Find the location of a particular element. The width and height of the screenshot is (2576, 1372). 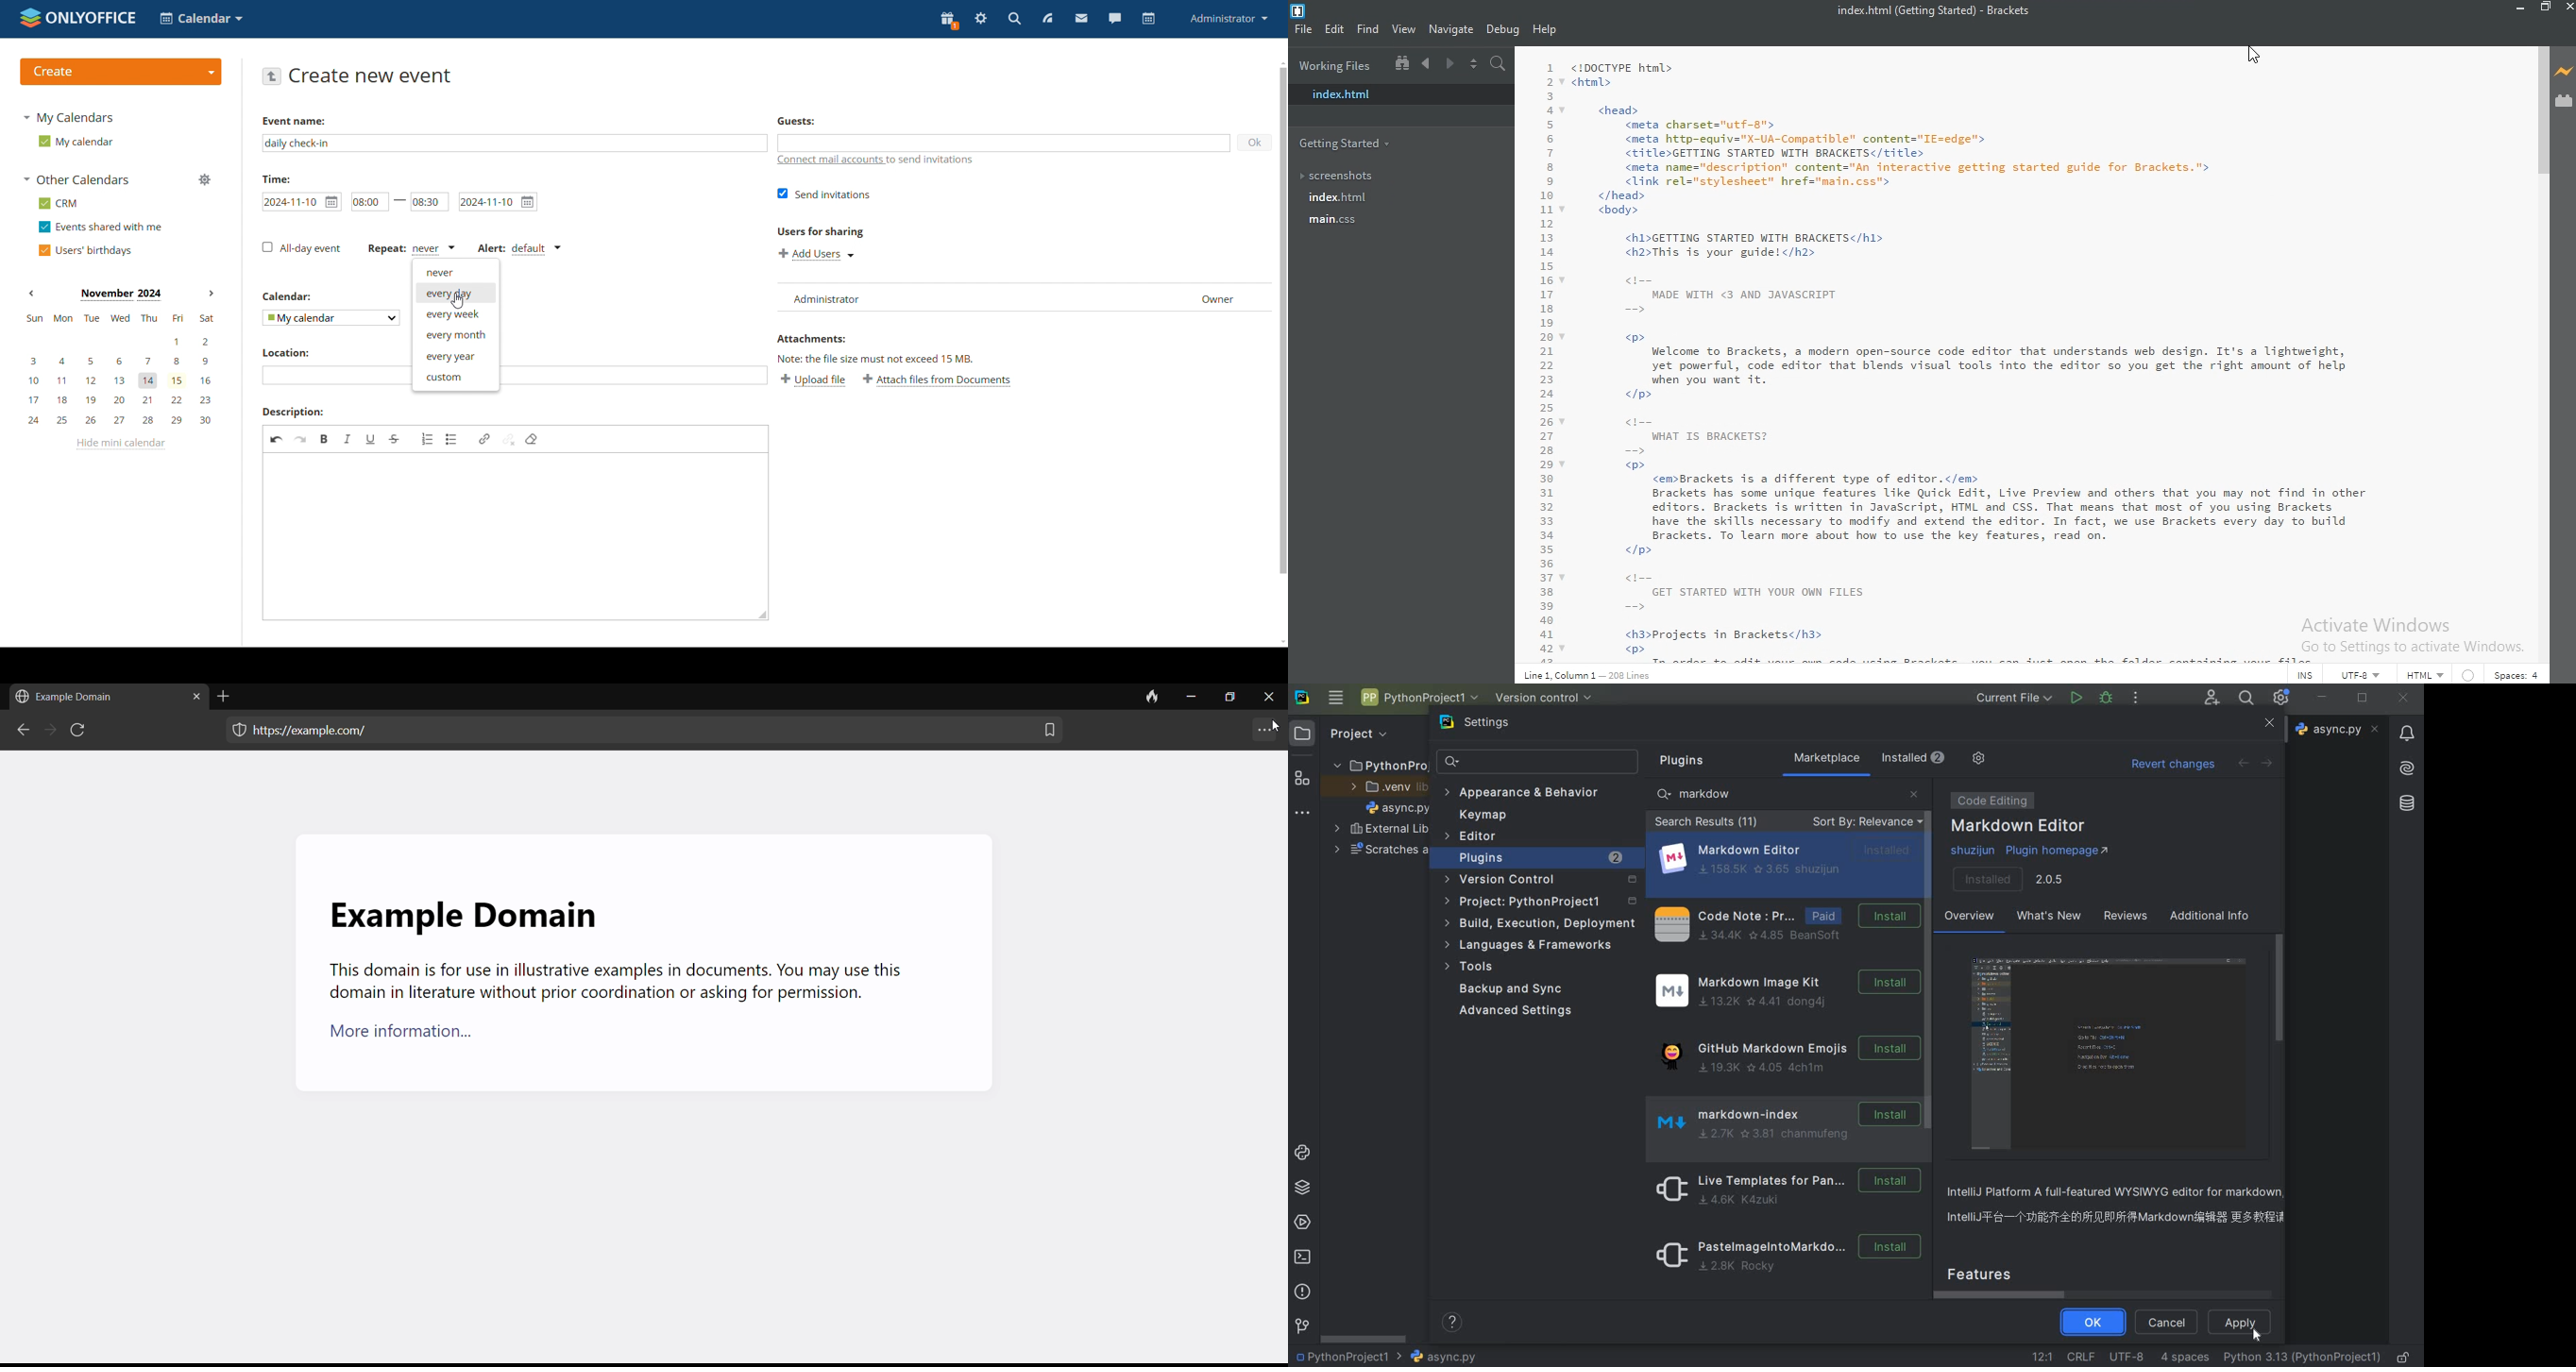

link is located at coordinates (484, 439).